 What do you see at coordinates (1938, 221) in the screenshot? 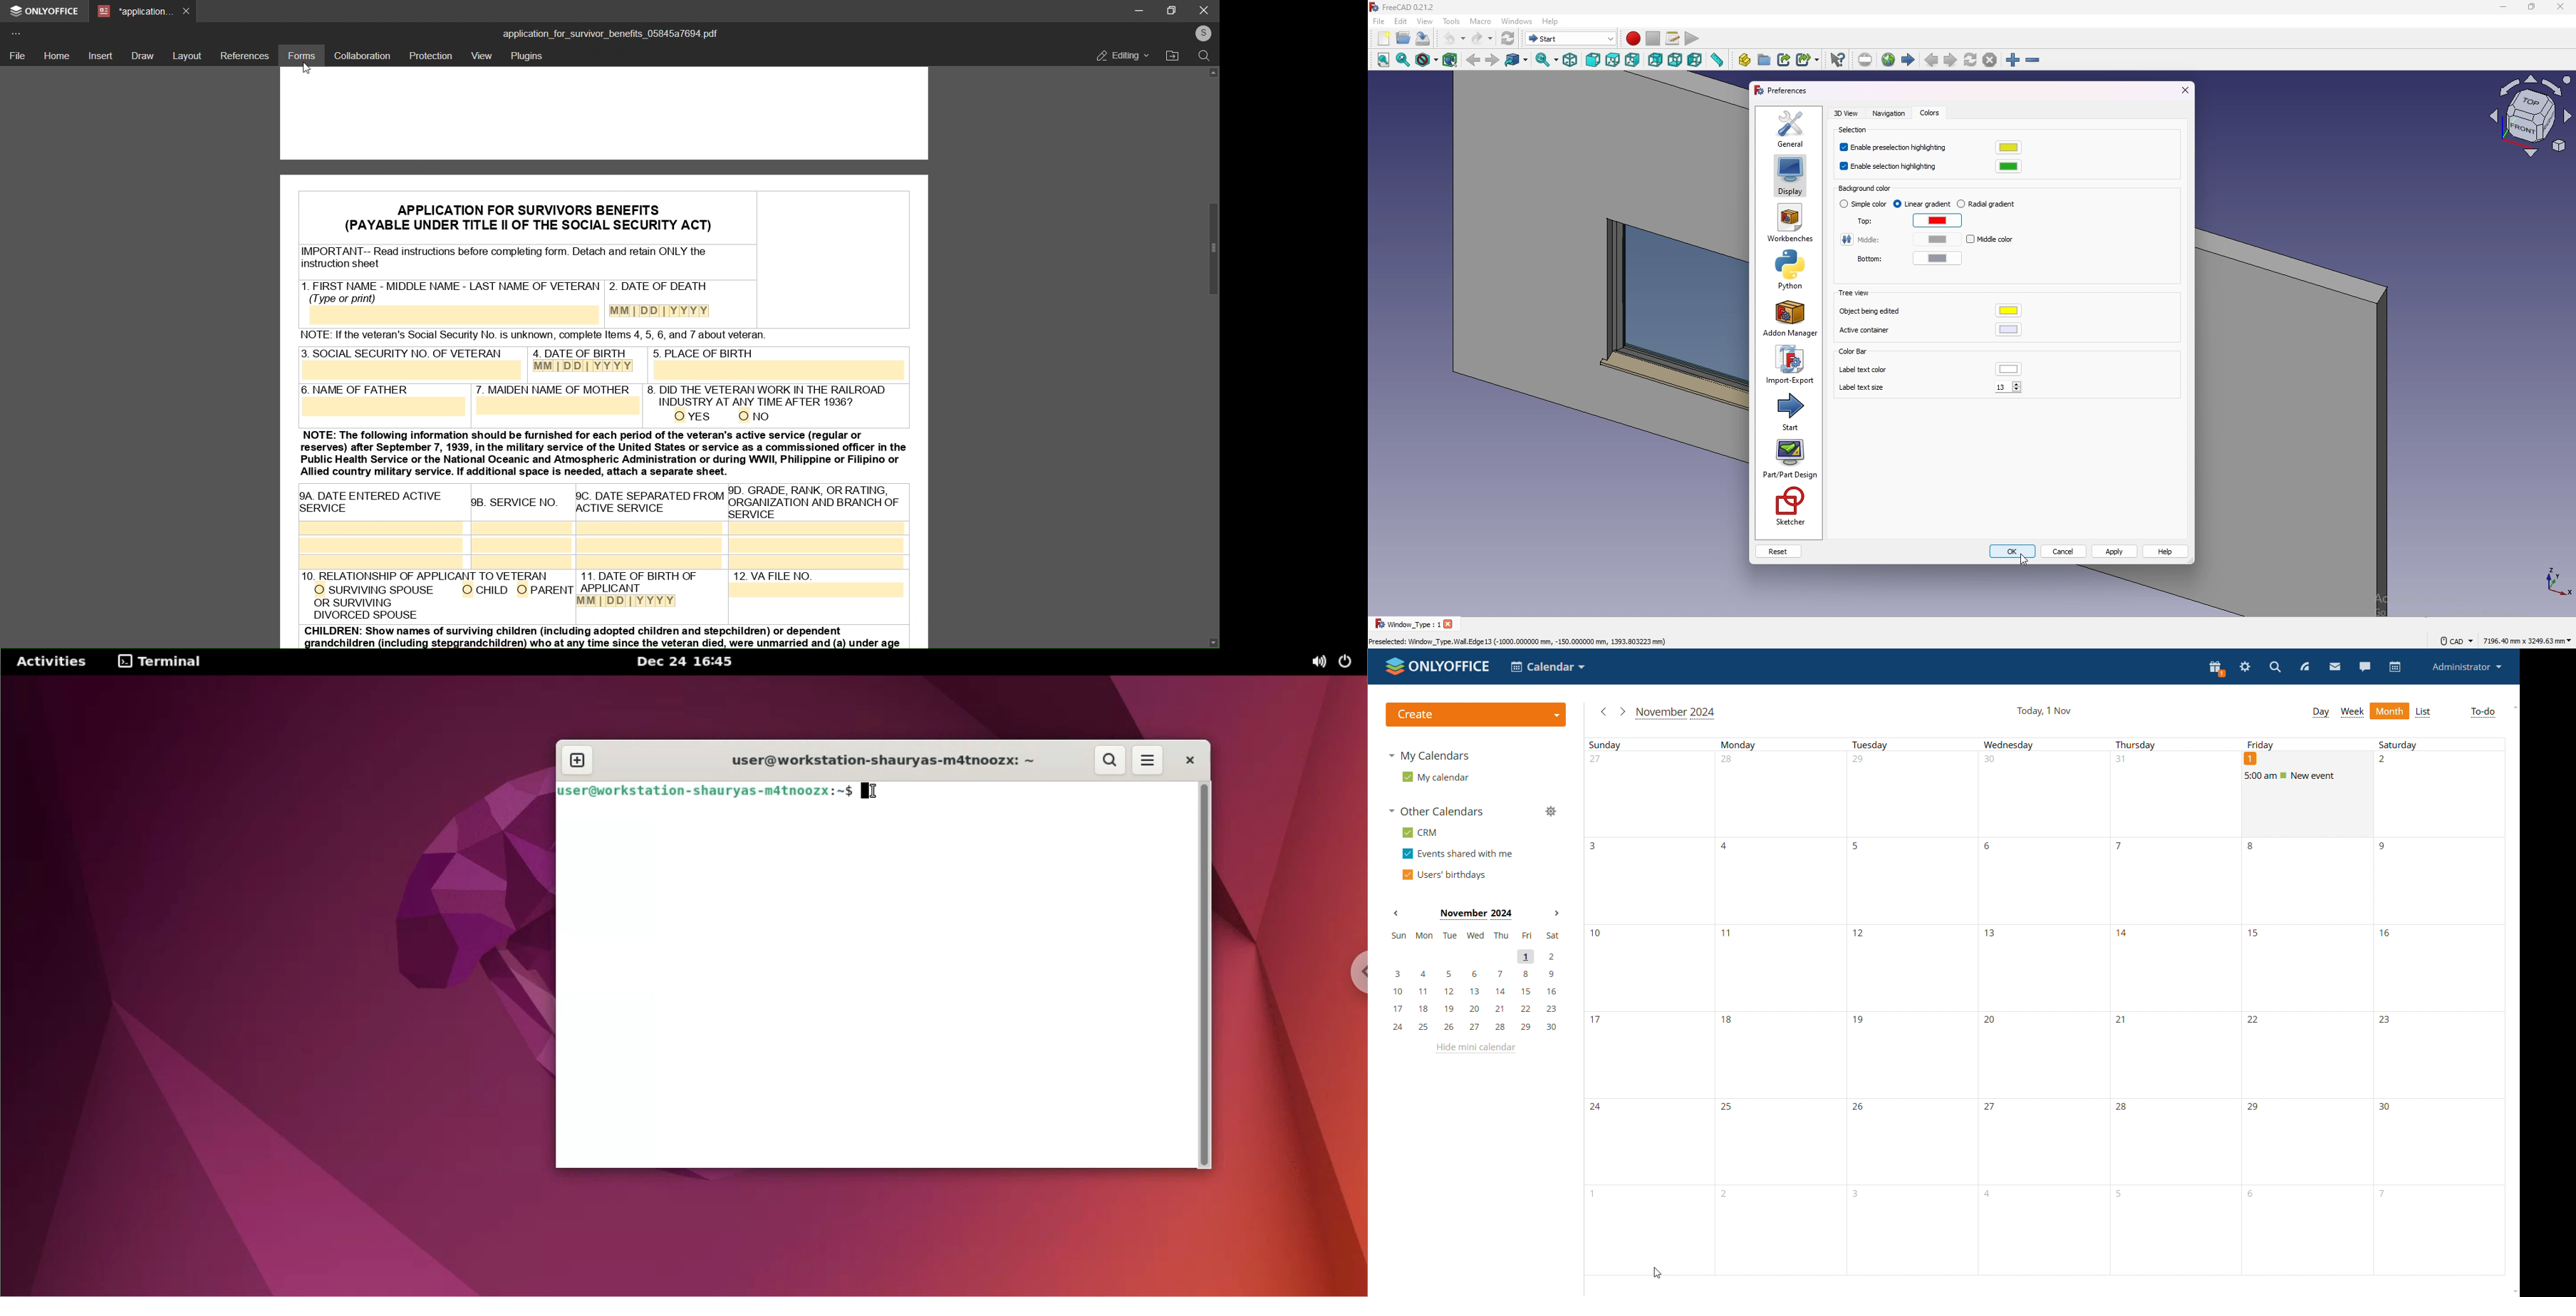
I see `top color` at bounding box center [1938, 221].